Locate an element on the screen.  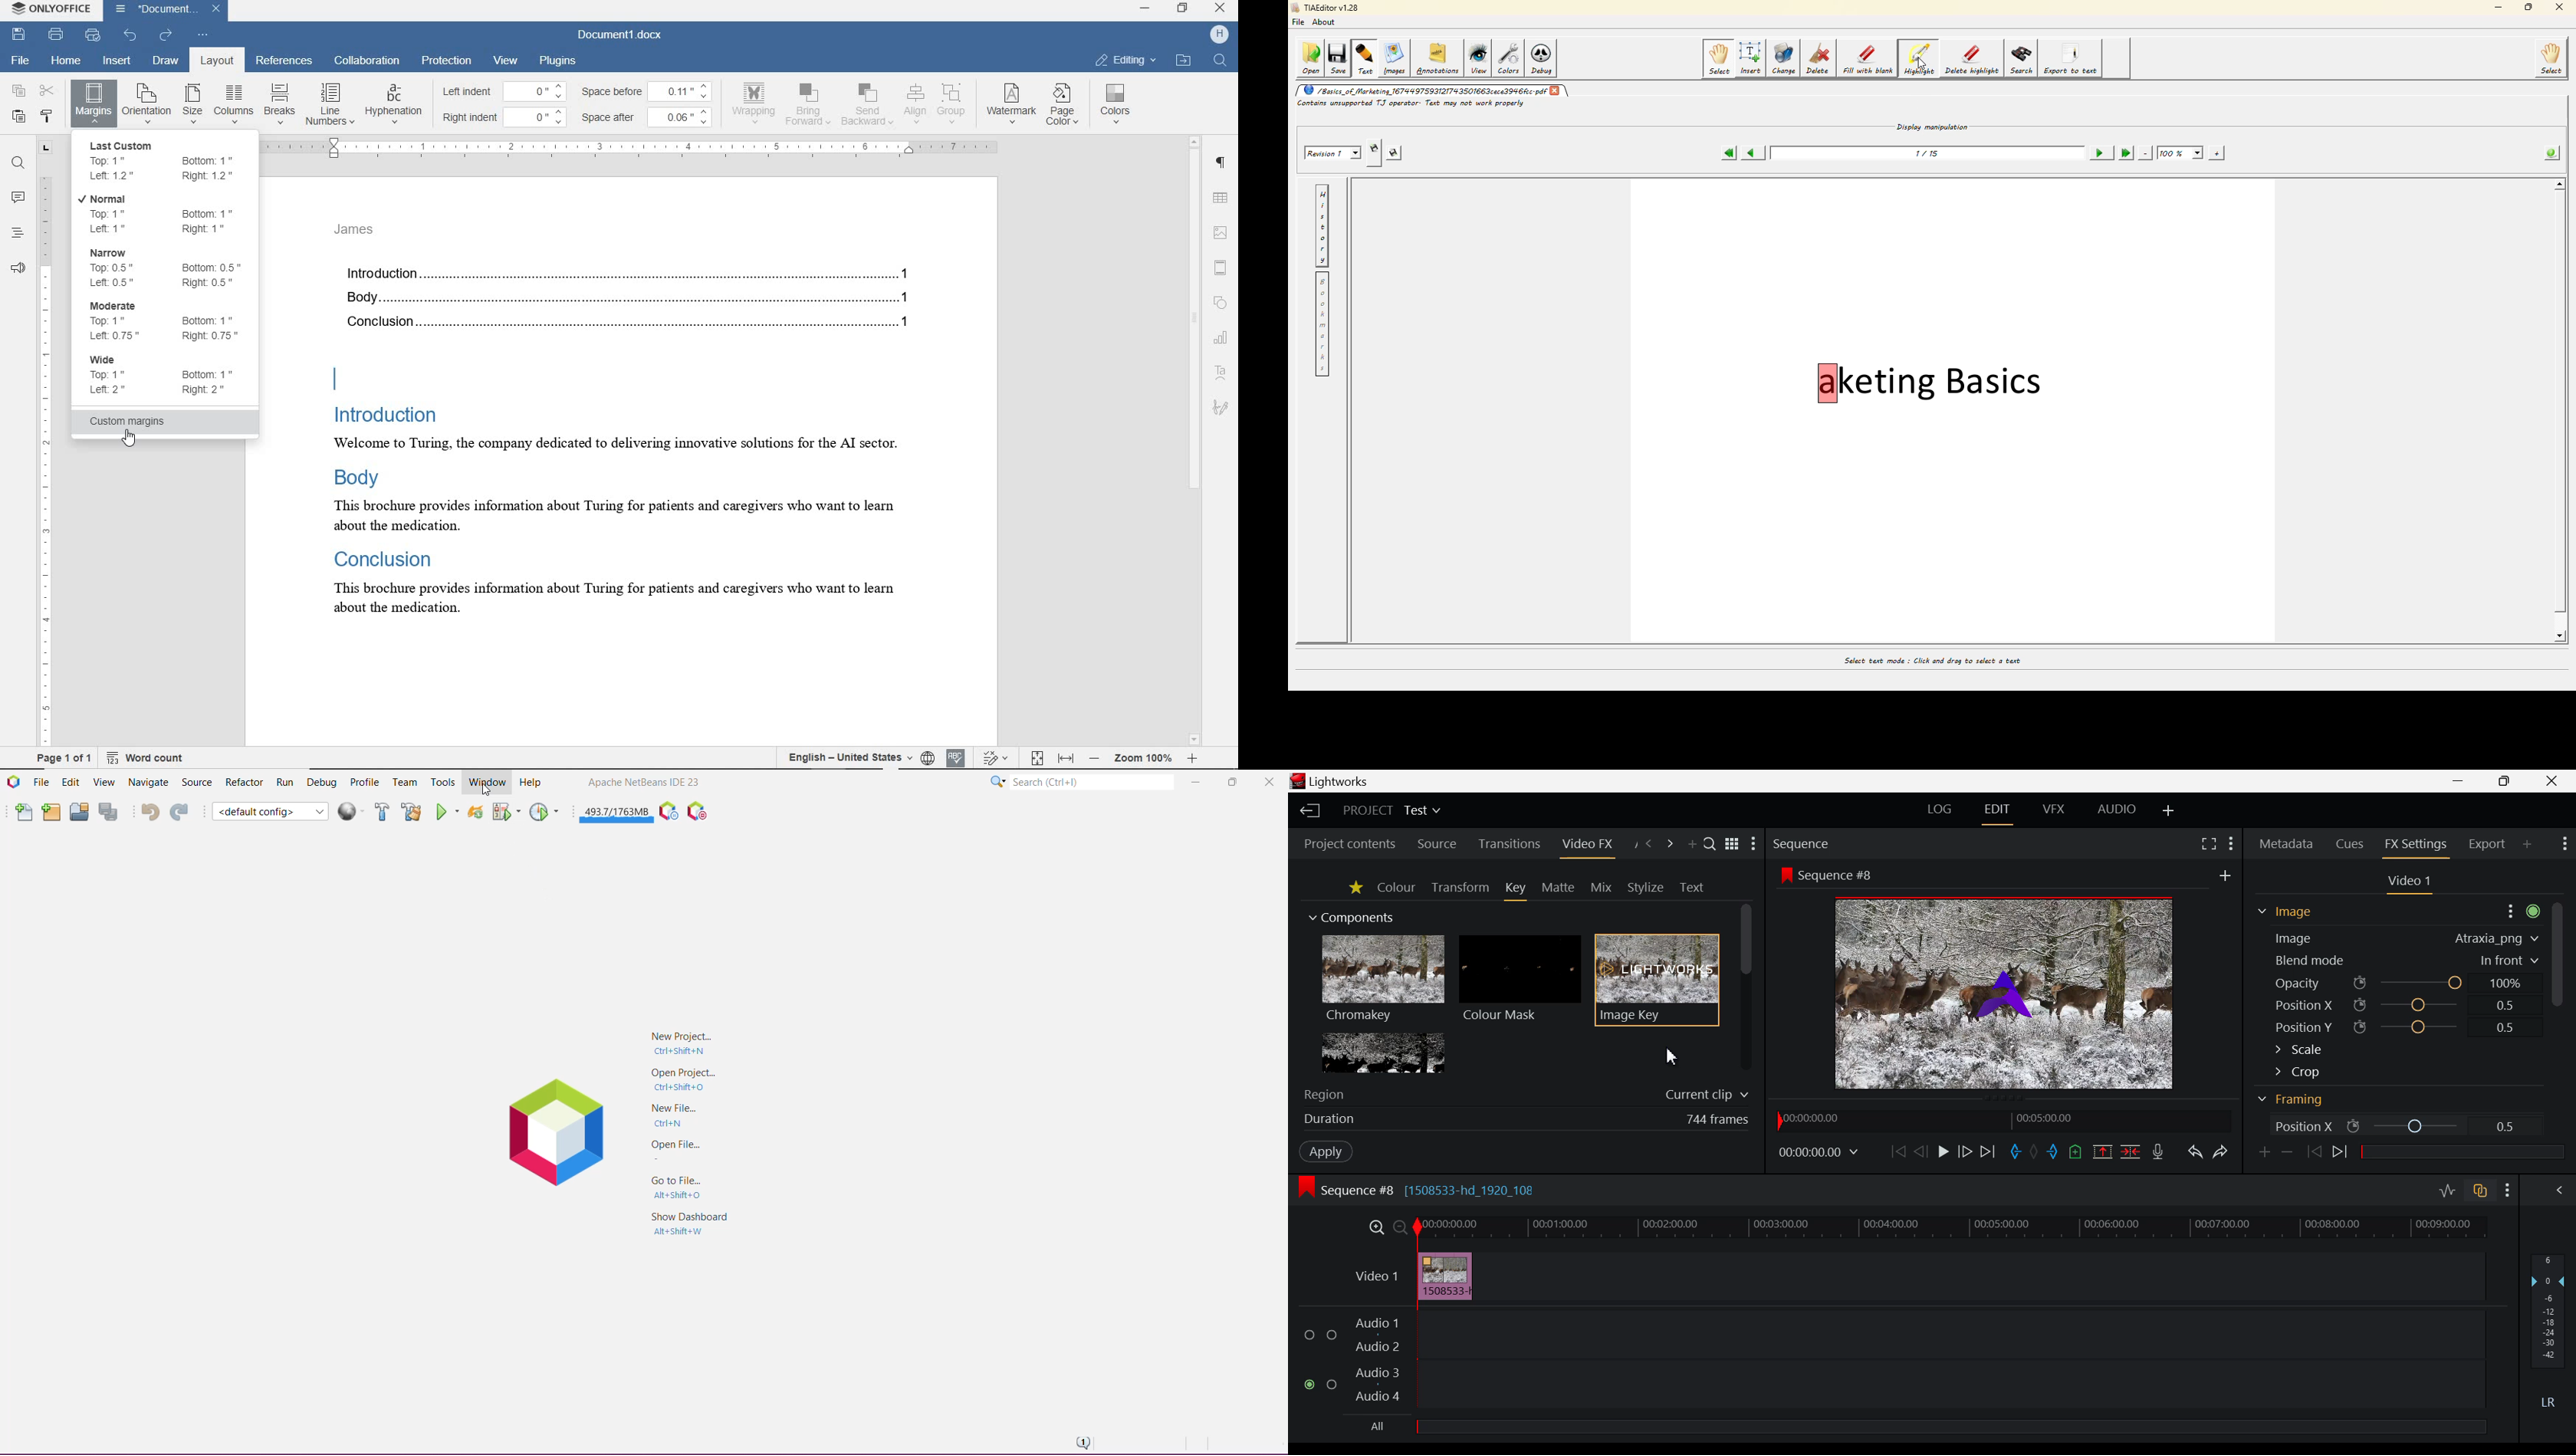
copy is located at coordinates (19, 90).